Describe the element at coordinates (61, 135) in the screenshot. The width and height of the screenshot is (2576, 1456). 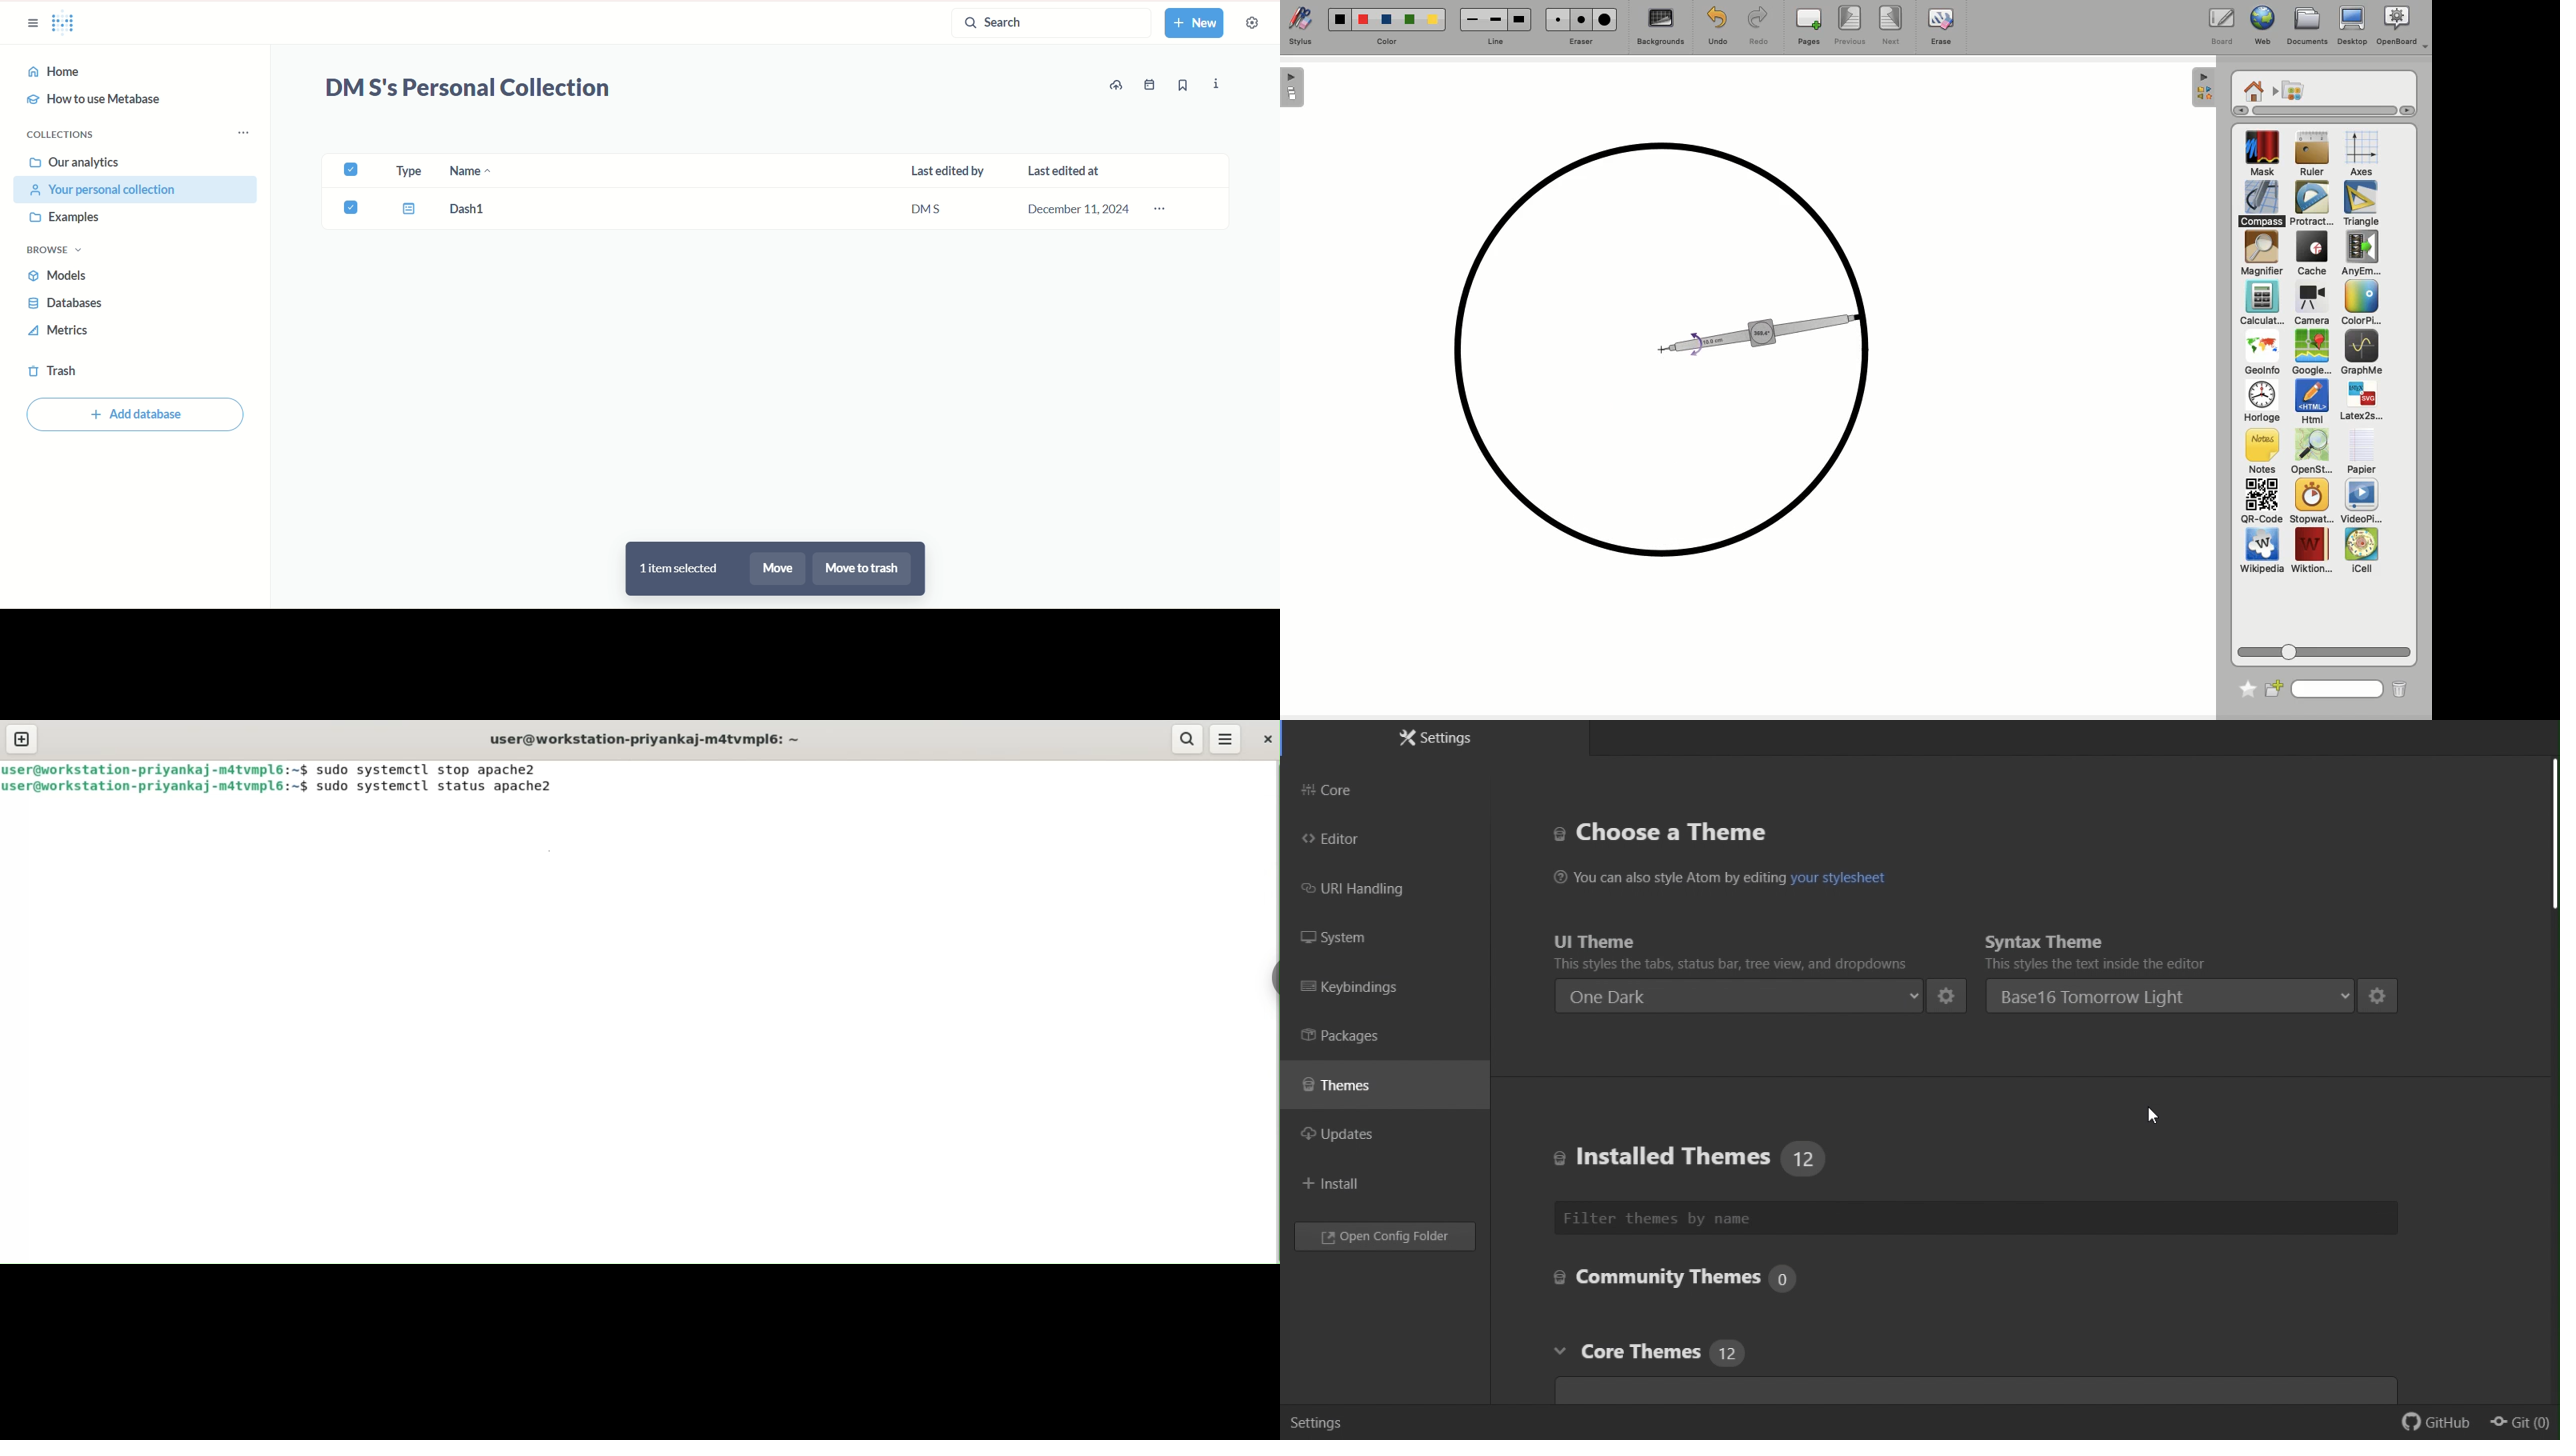
I see `collections` at that location.